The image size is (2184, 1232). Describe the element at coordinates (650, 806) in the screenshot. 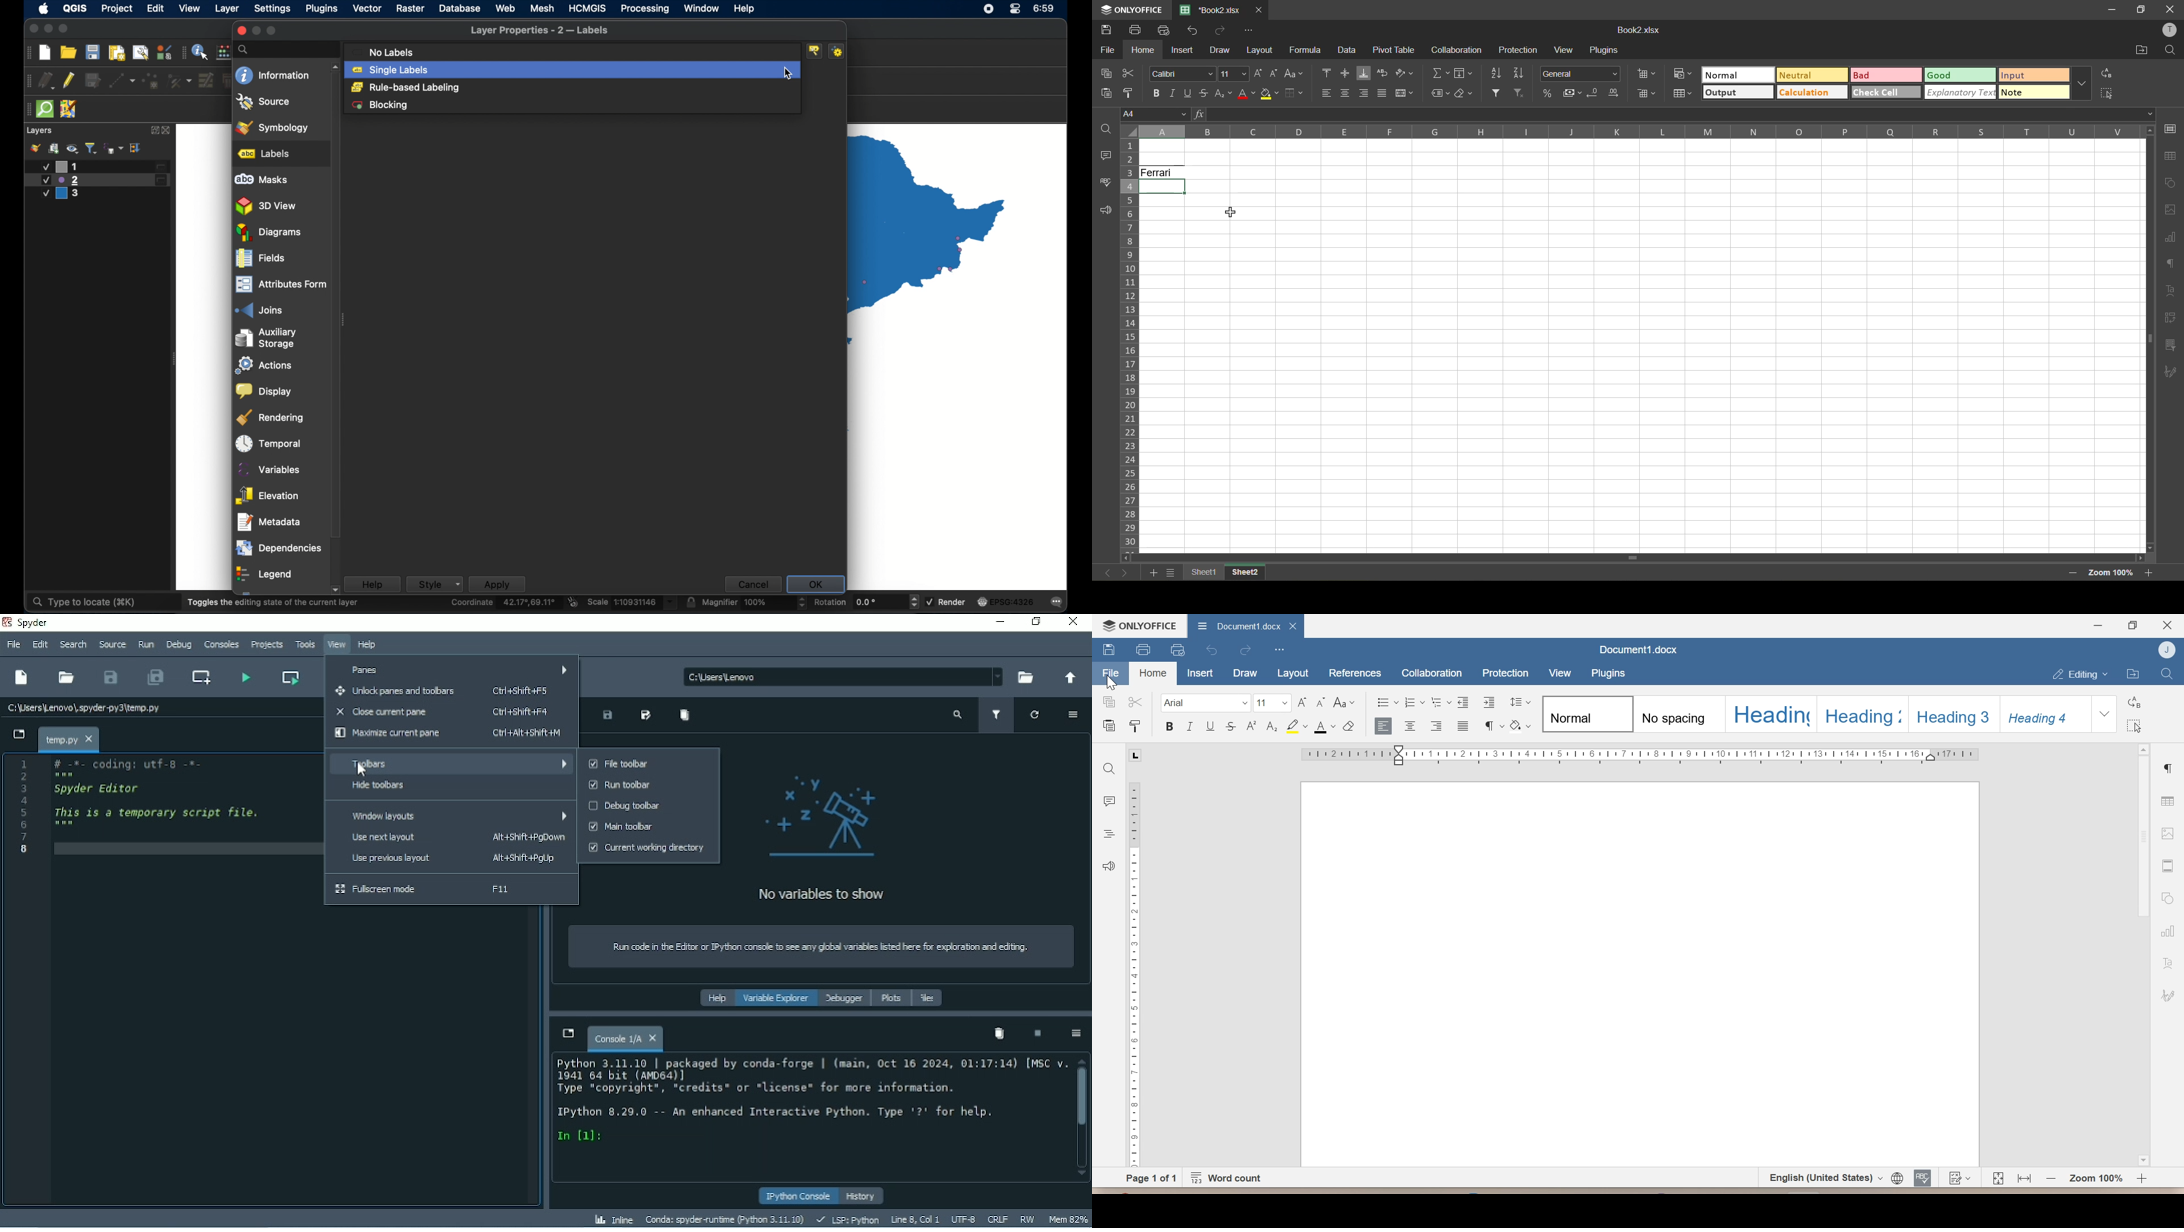

I see `Debug toolbar` at that location.